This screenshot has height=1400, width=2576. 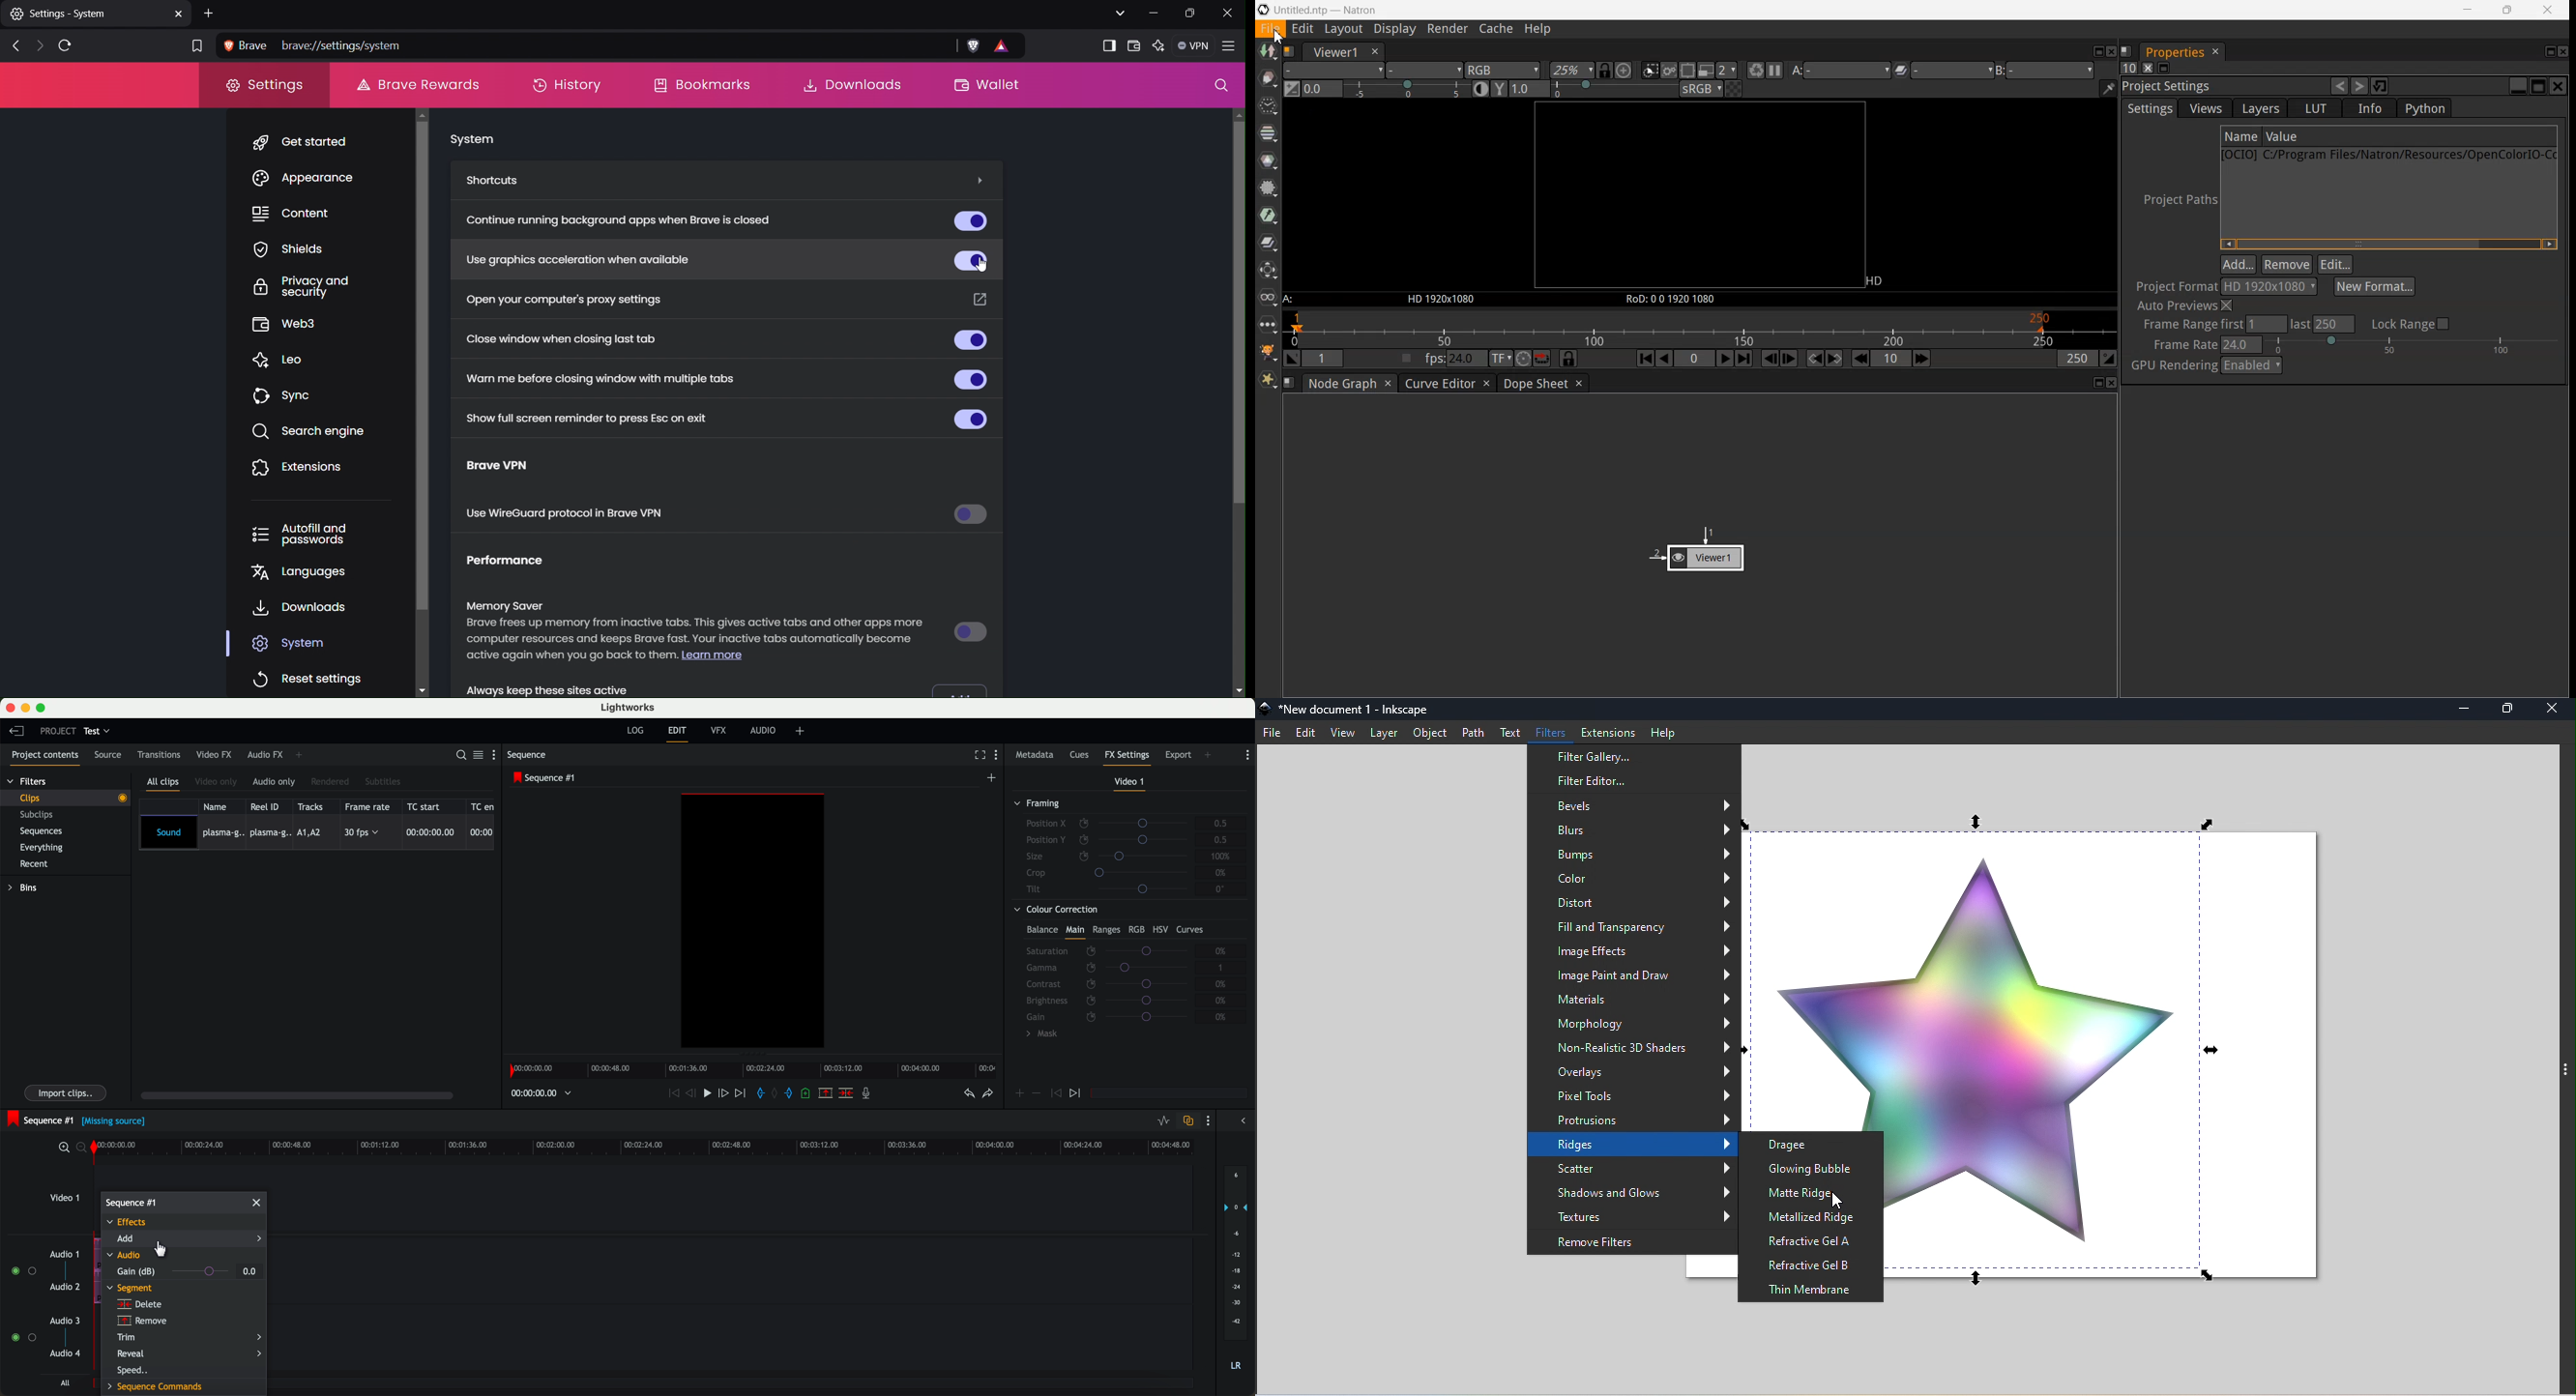 I want to click on Minimize, so click(x=1151, y=13).